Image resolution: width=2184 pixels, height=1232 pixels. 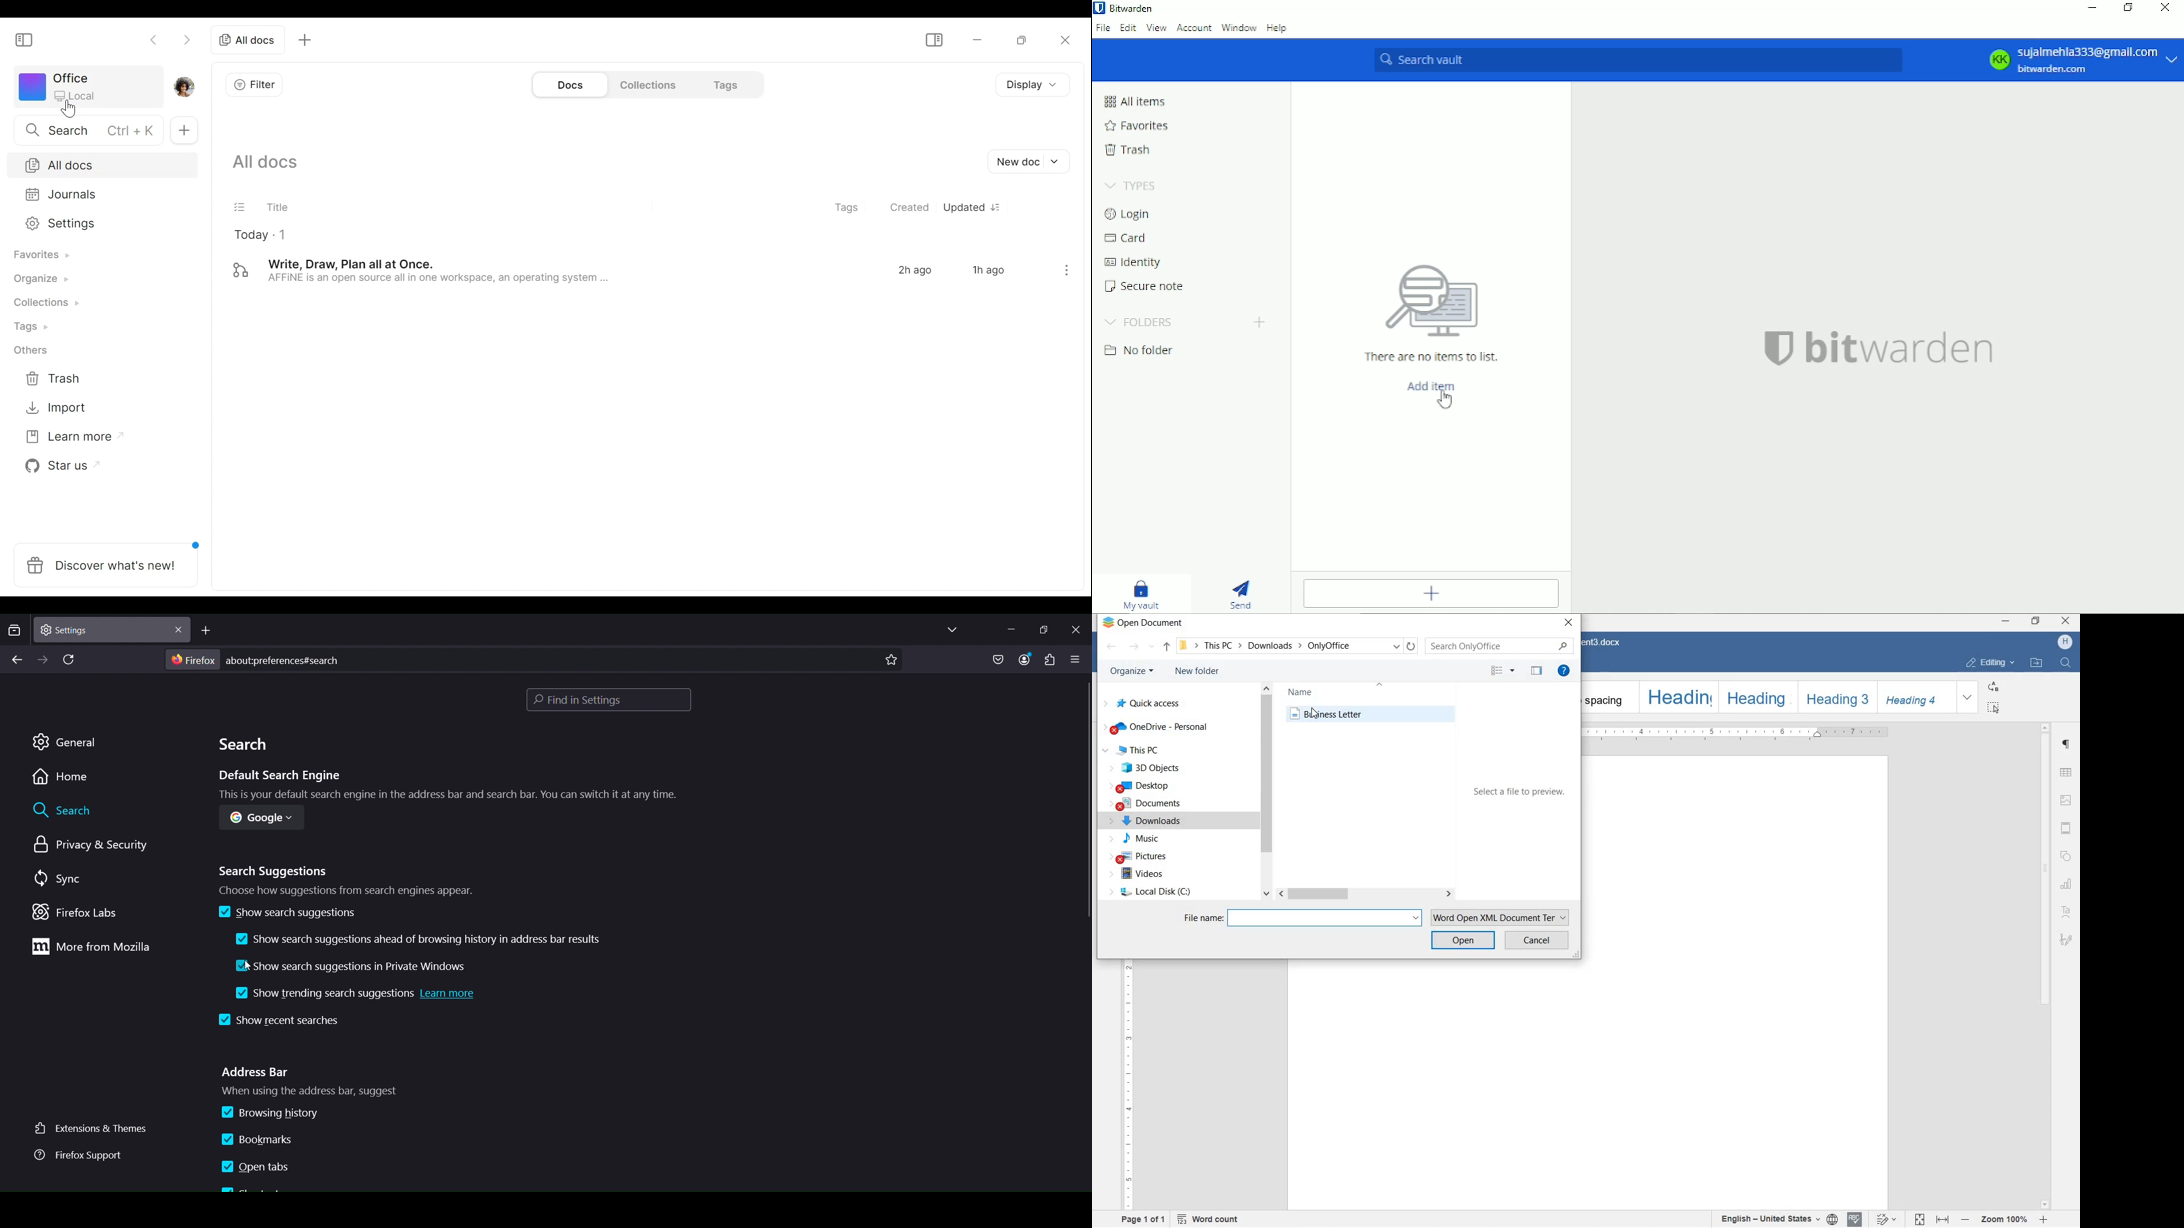 What do you see at coordinates (207, 630) in the screenshot?
I see `new tab` at bounding box center [207, 630].